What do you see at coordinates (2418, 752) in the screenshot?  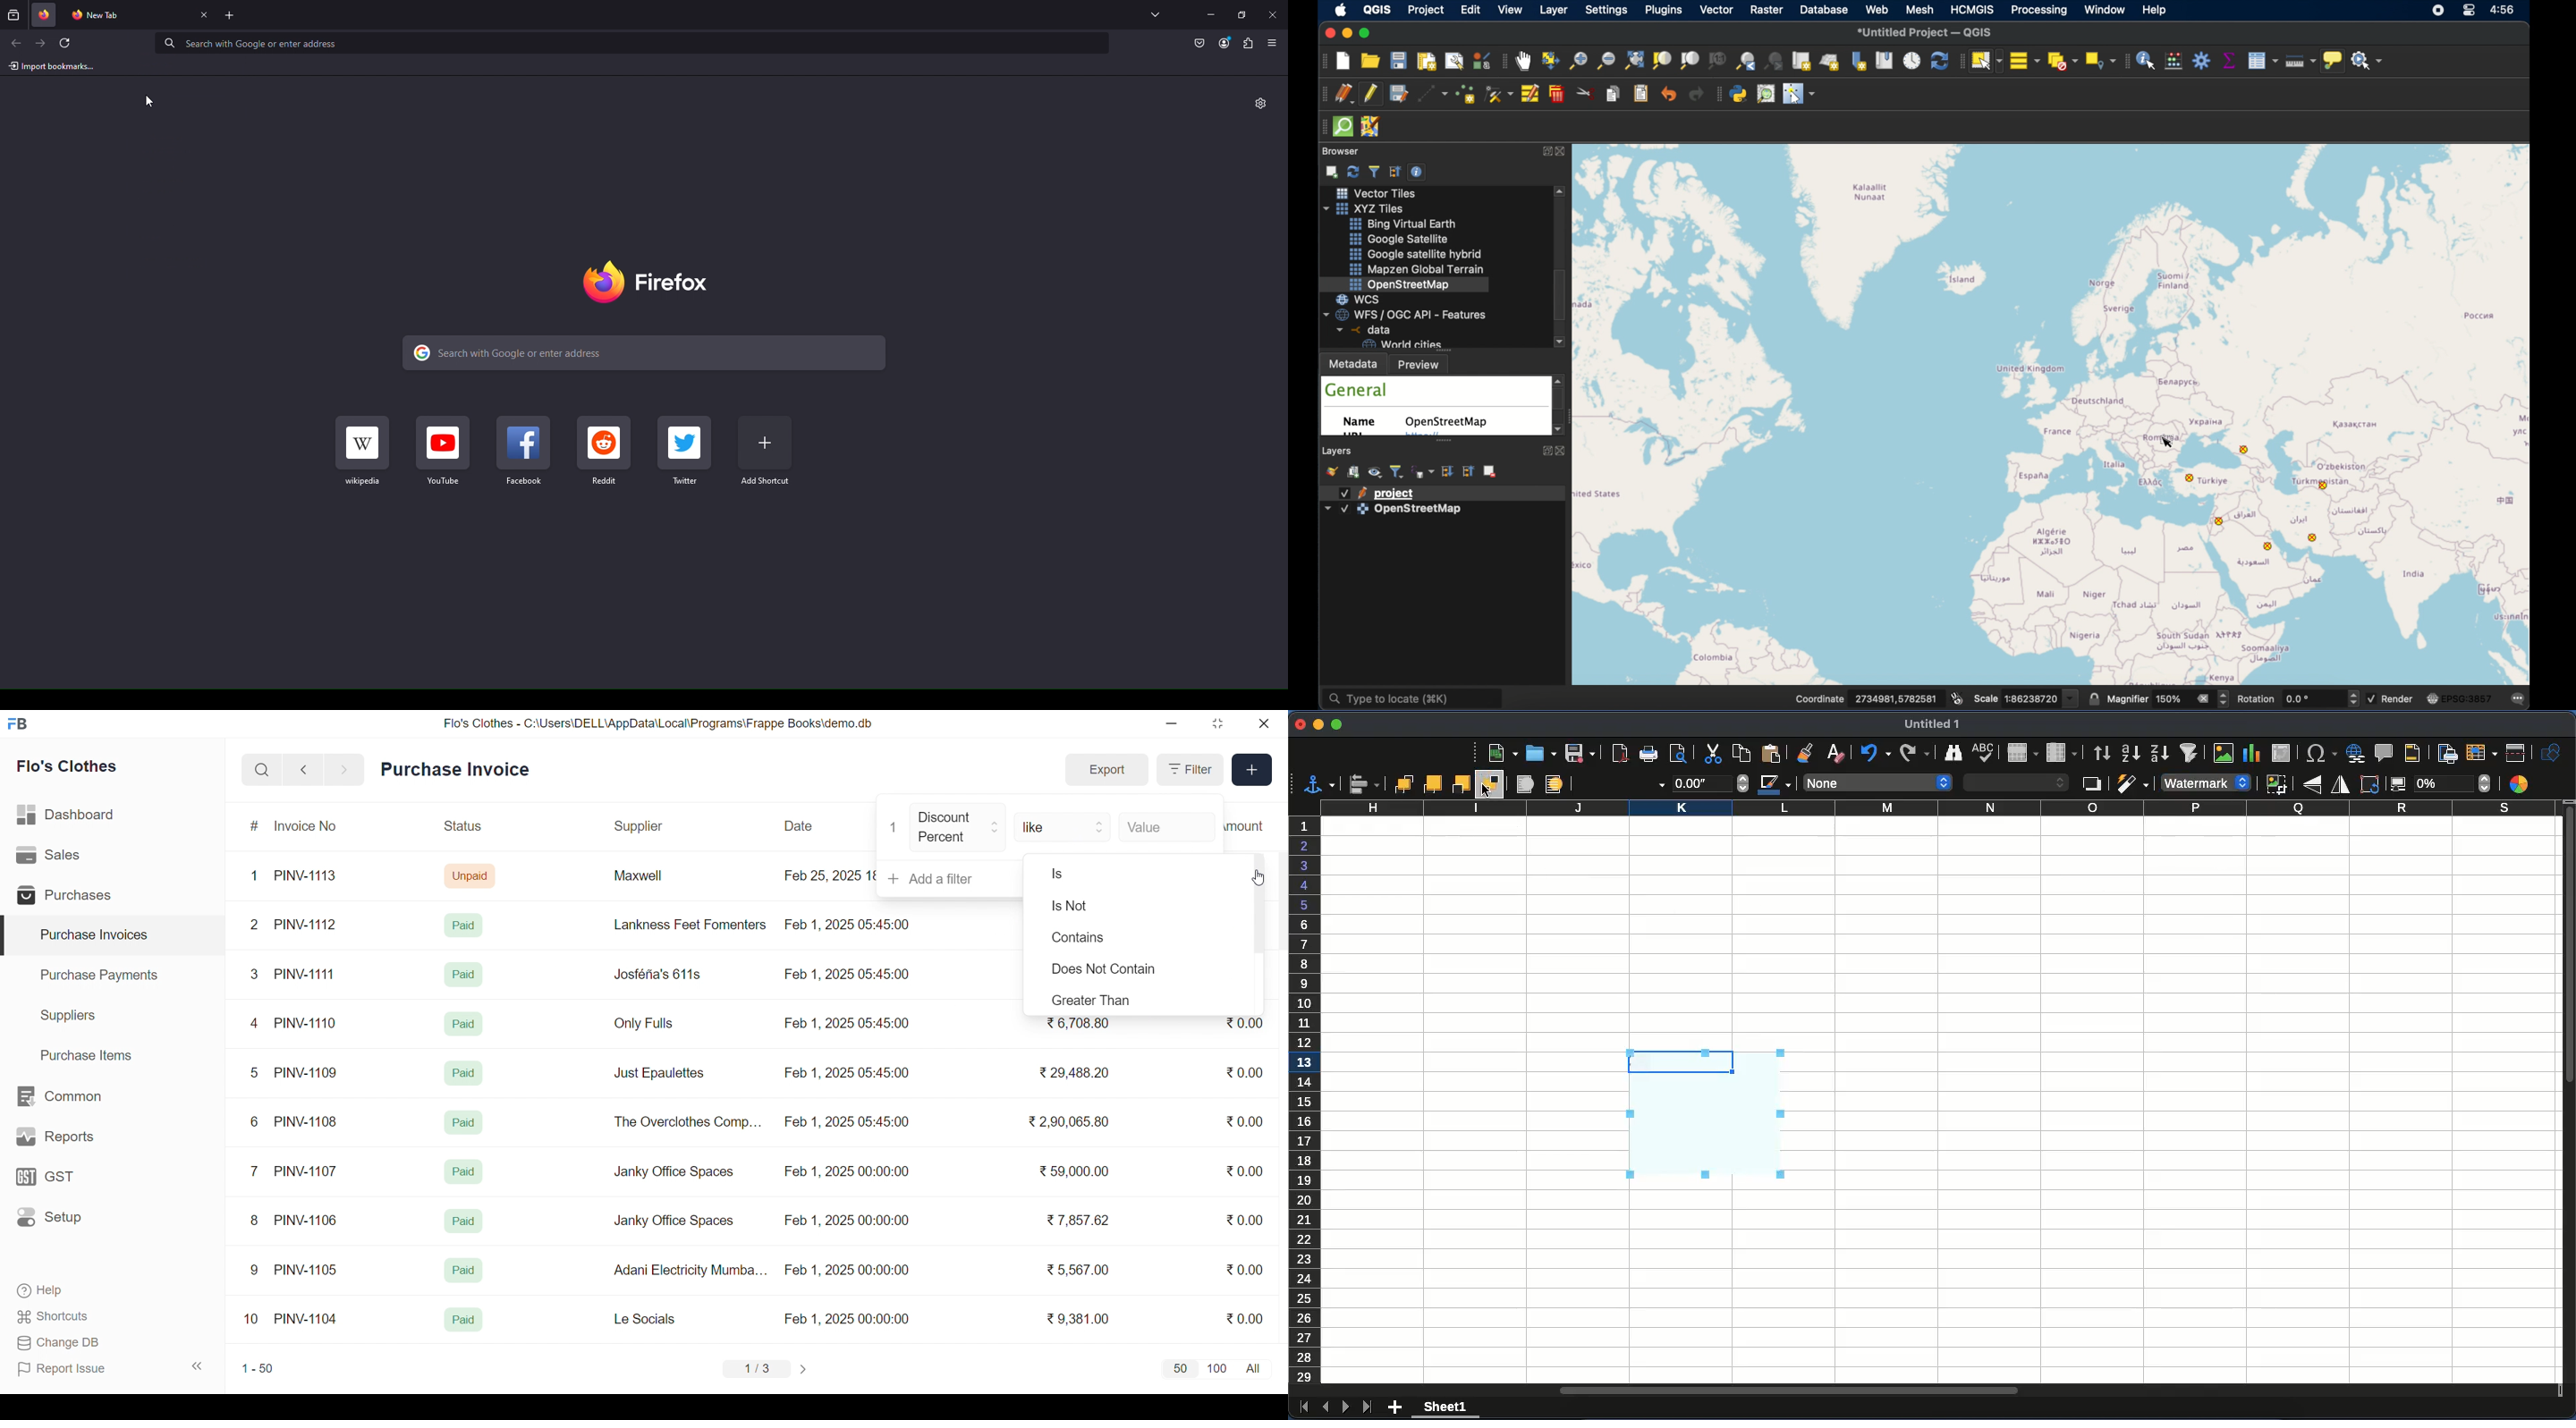 I see `headers and footers` at bounding box center [2418, 752].